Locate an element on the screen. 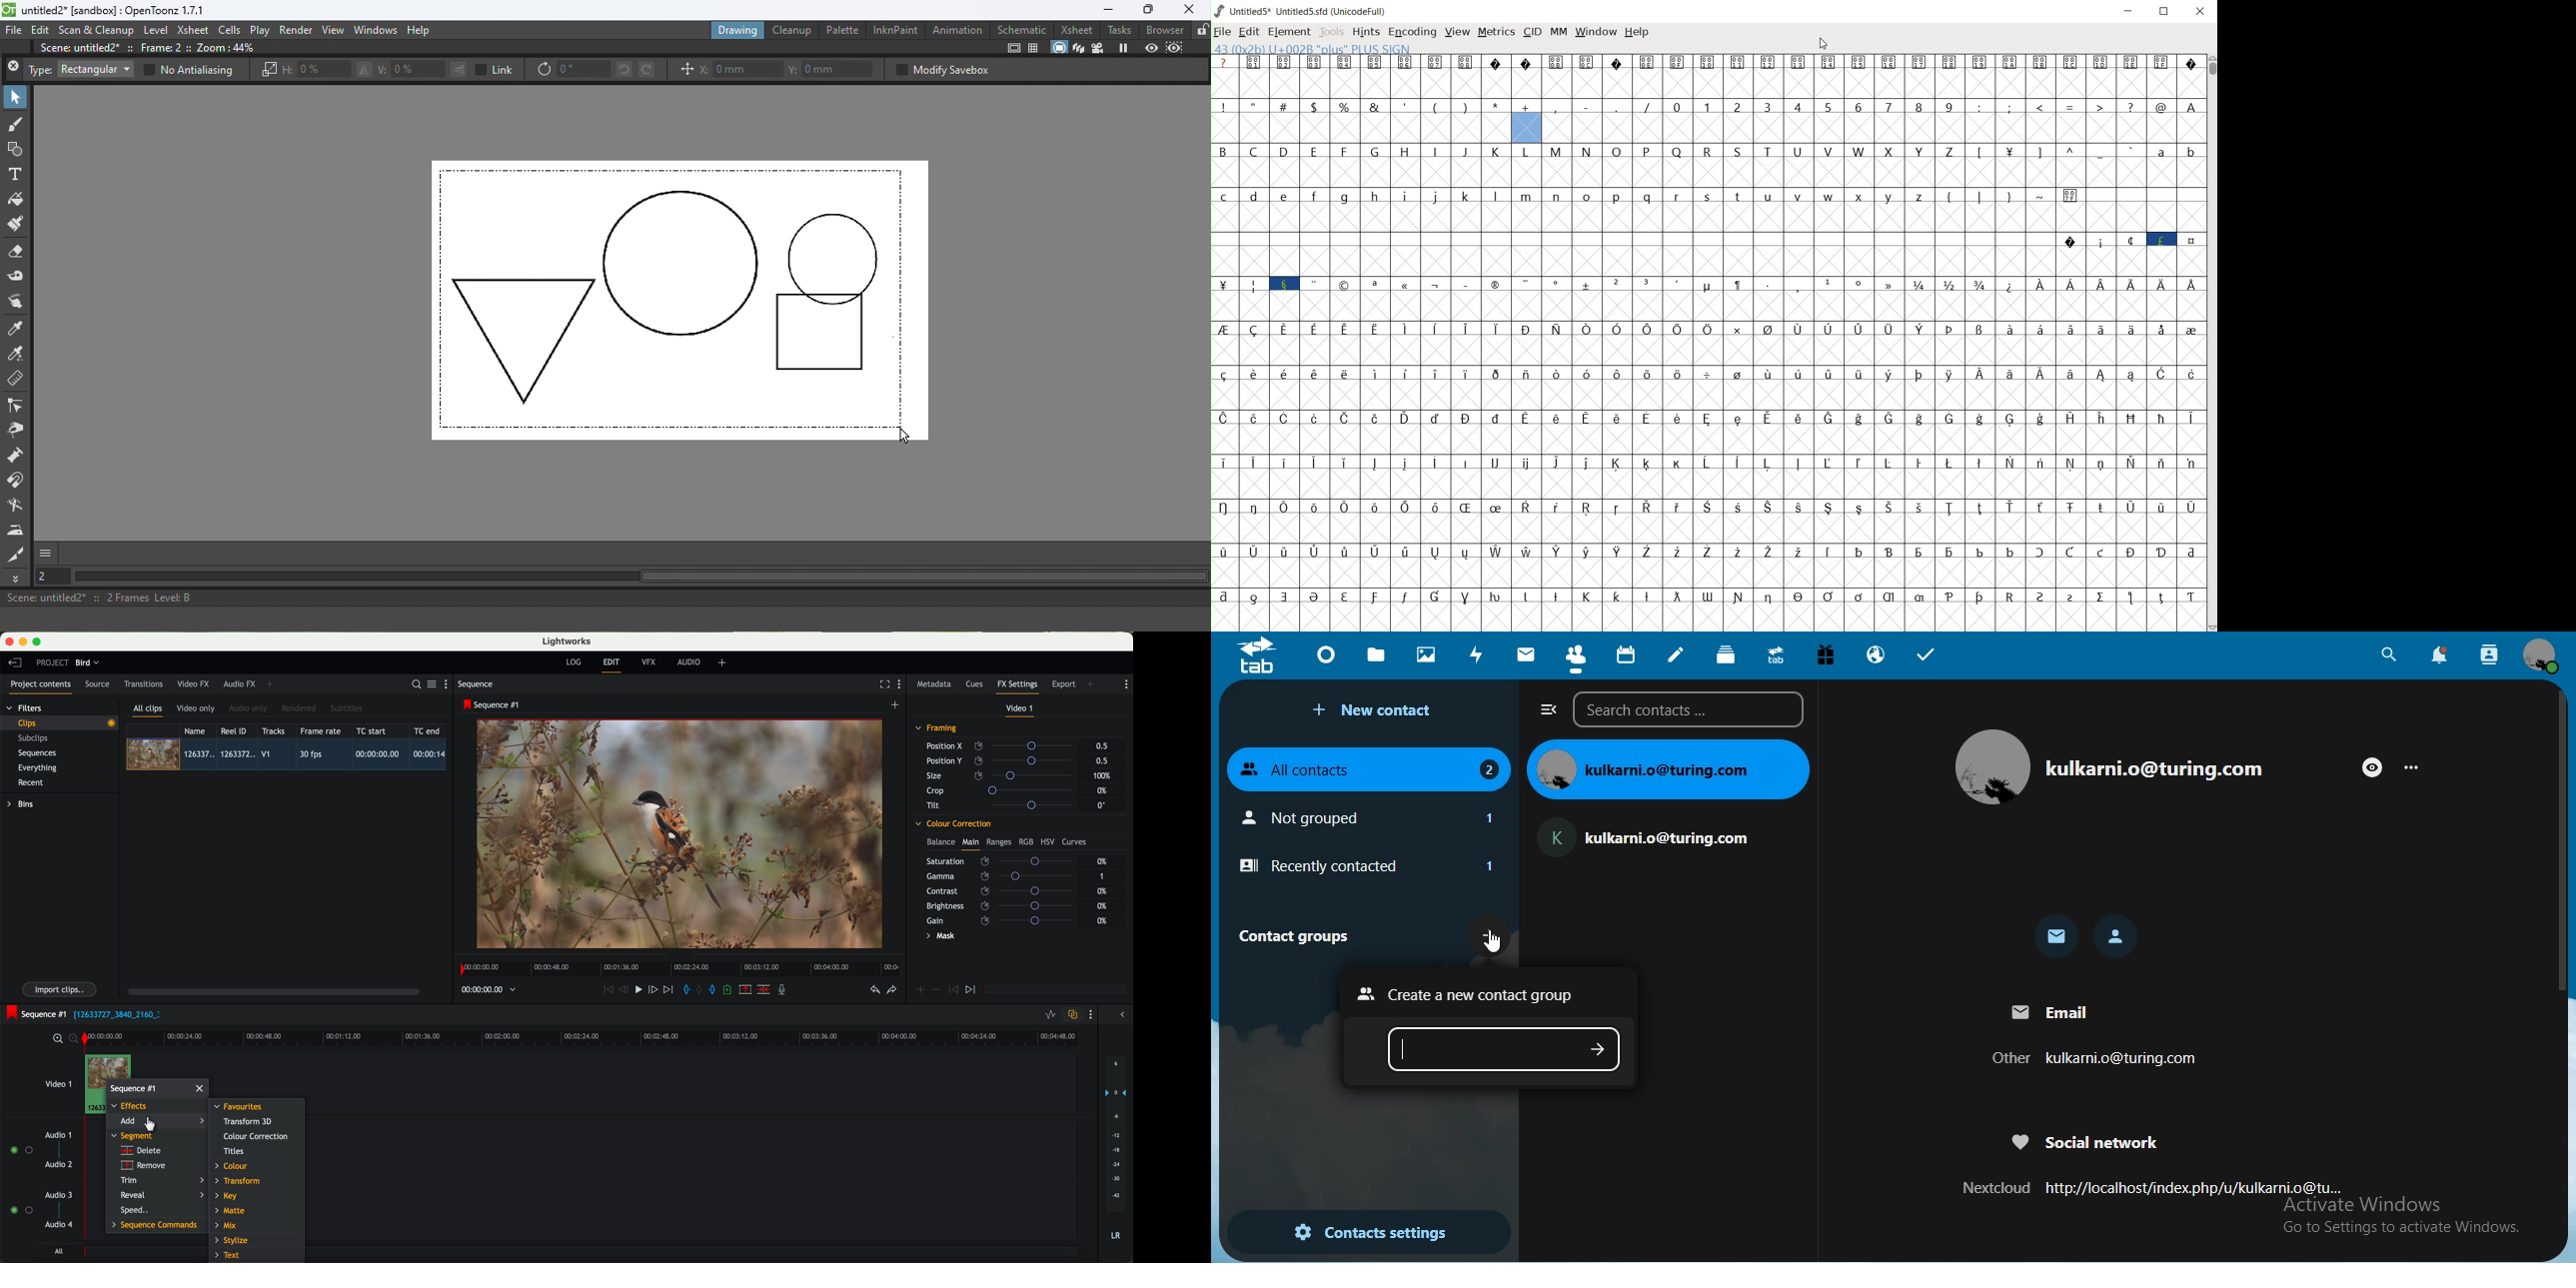  nudge one frame back is located at coordinates (625, 991).